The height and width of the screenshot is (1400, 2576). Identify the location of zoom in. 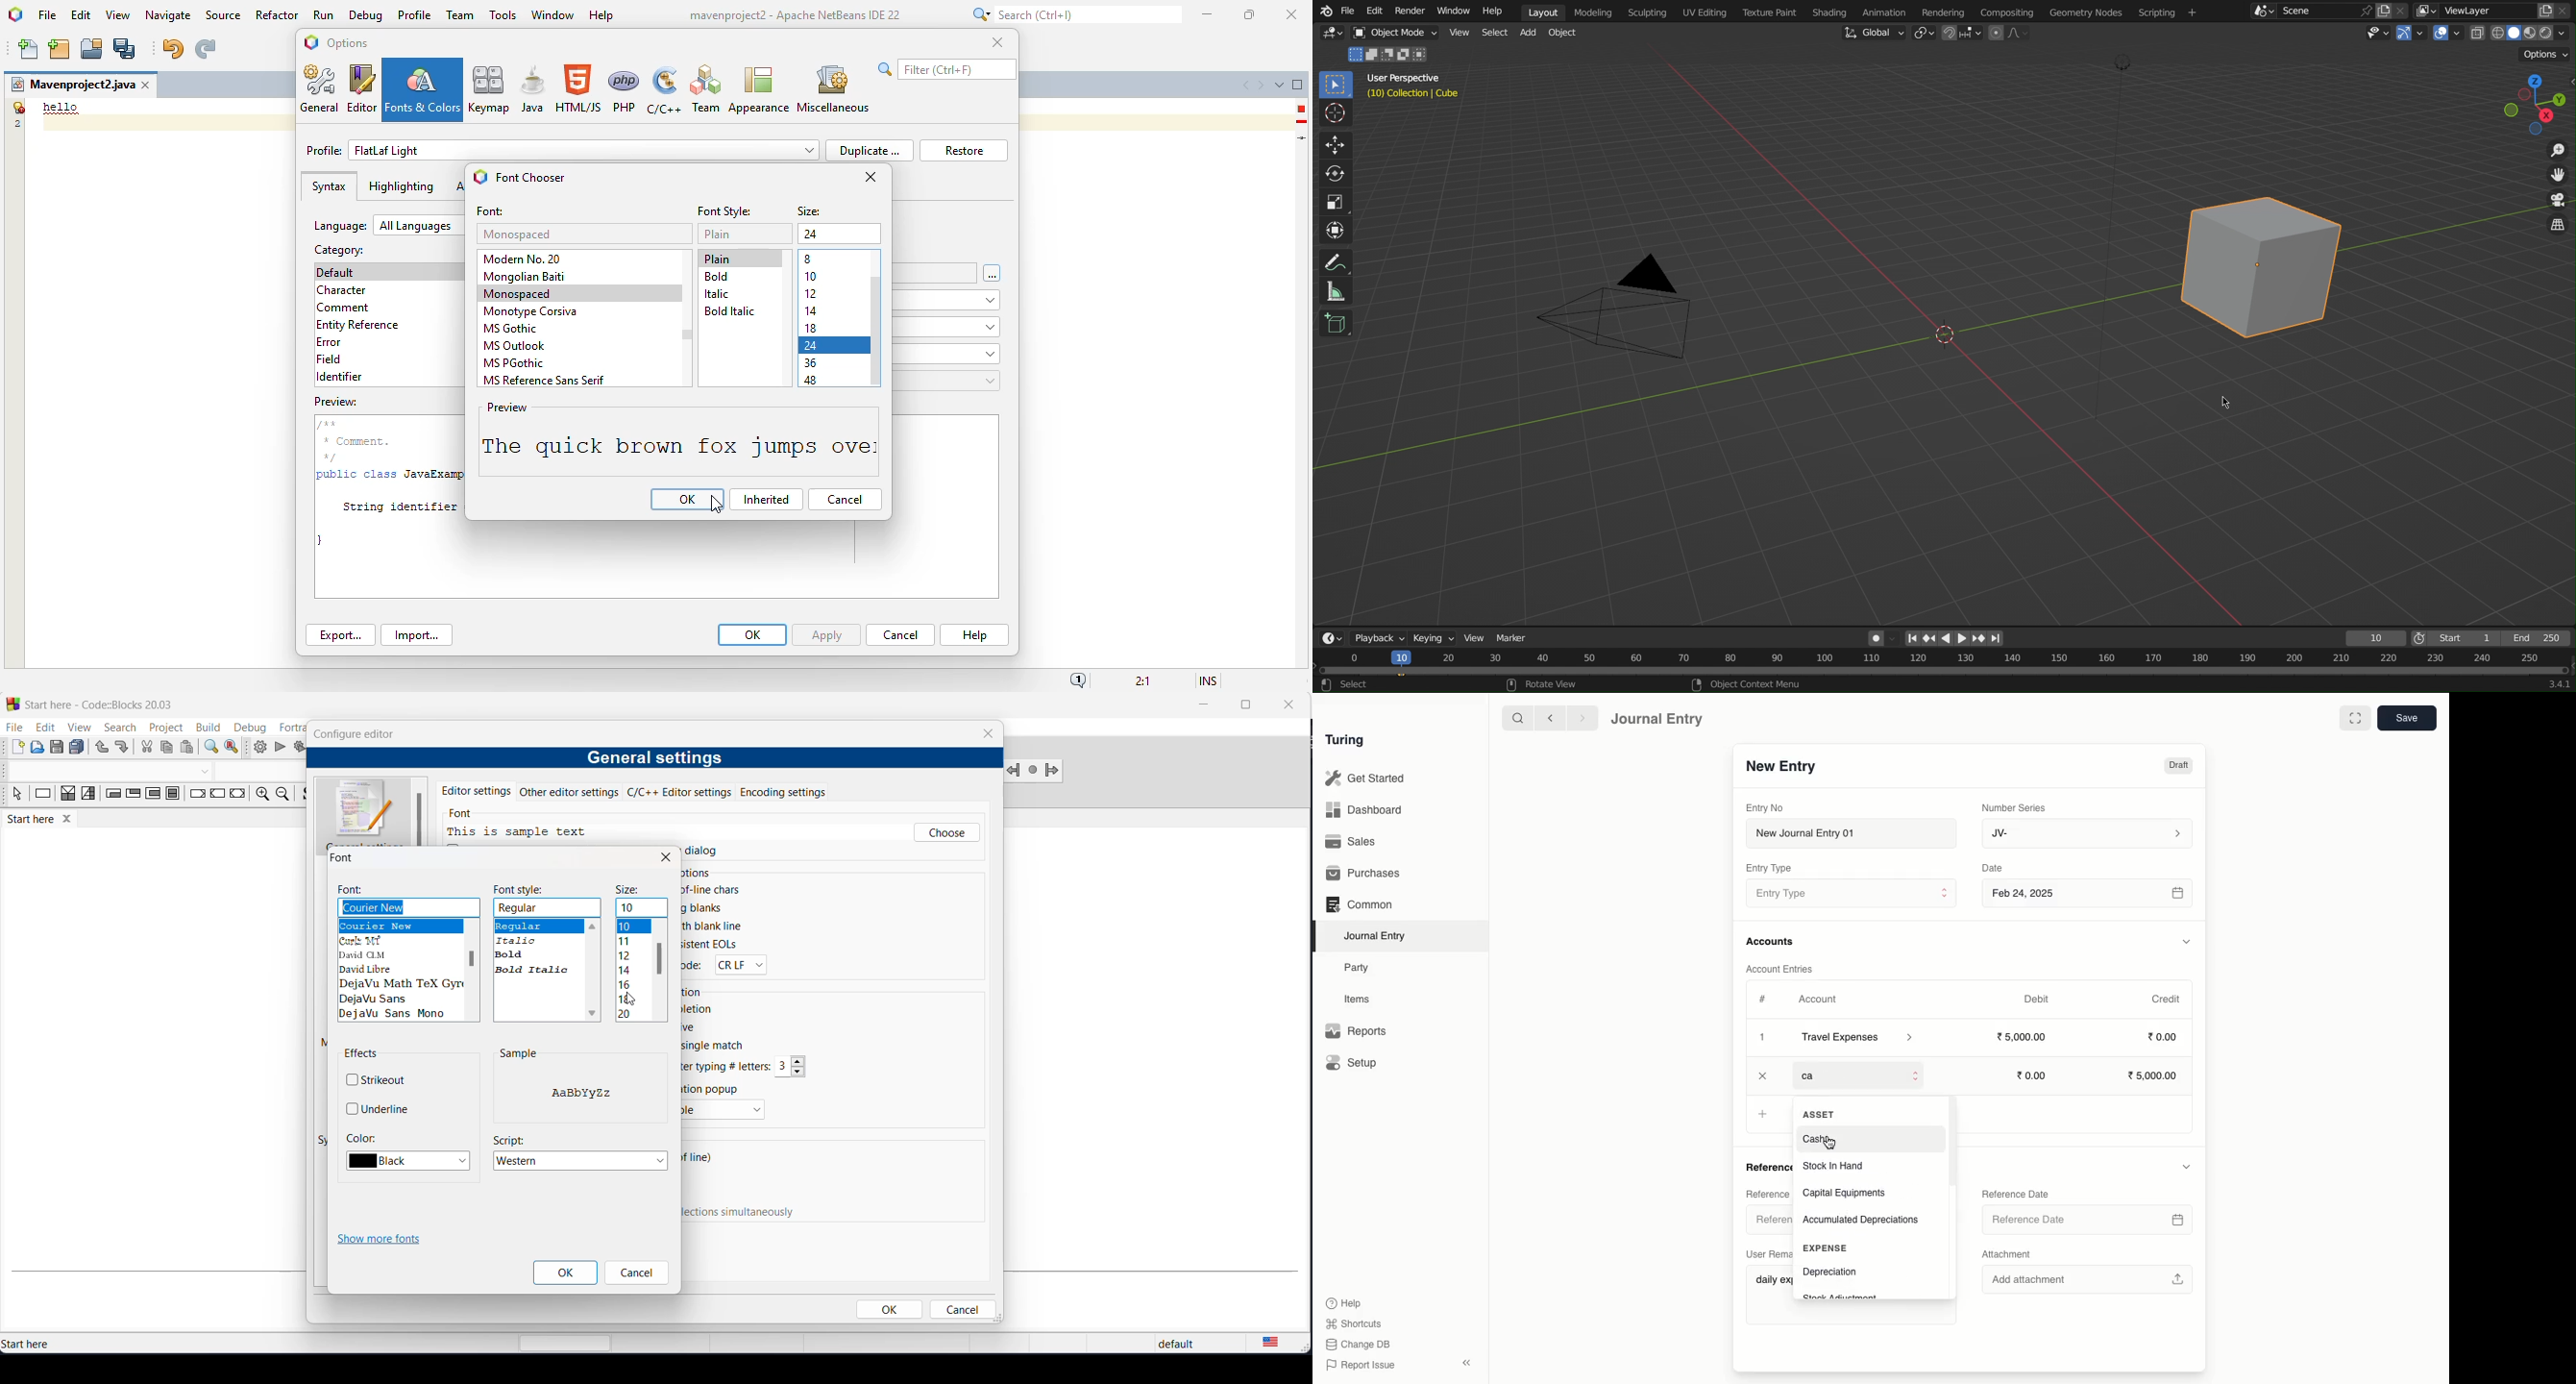
(260, 795).